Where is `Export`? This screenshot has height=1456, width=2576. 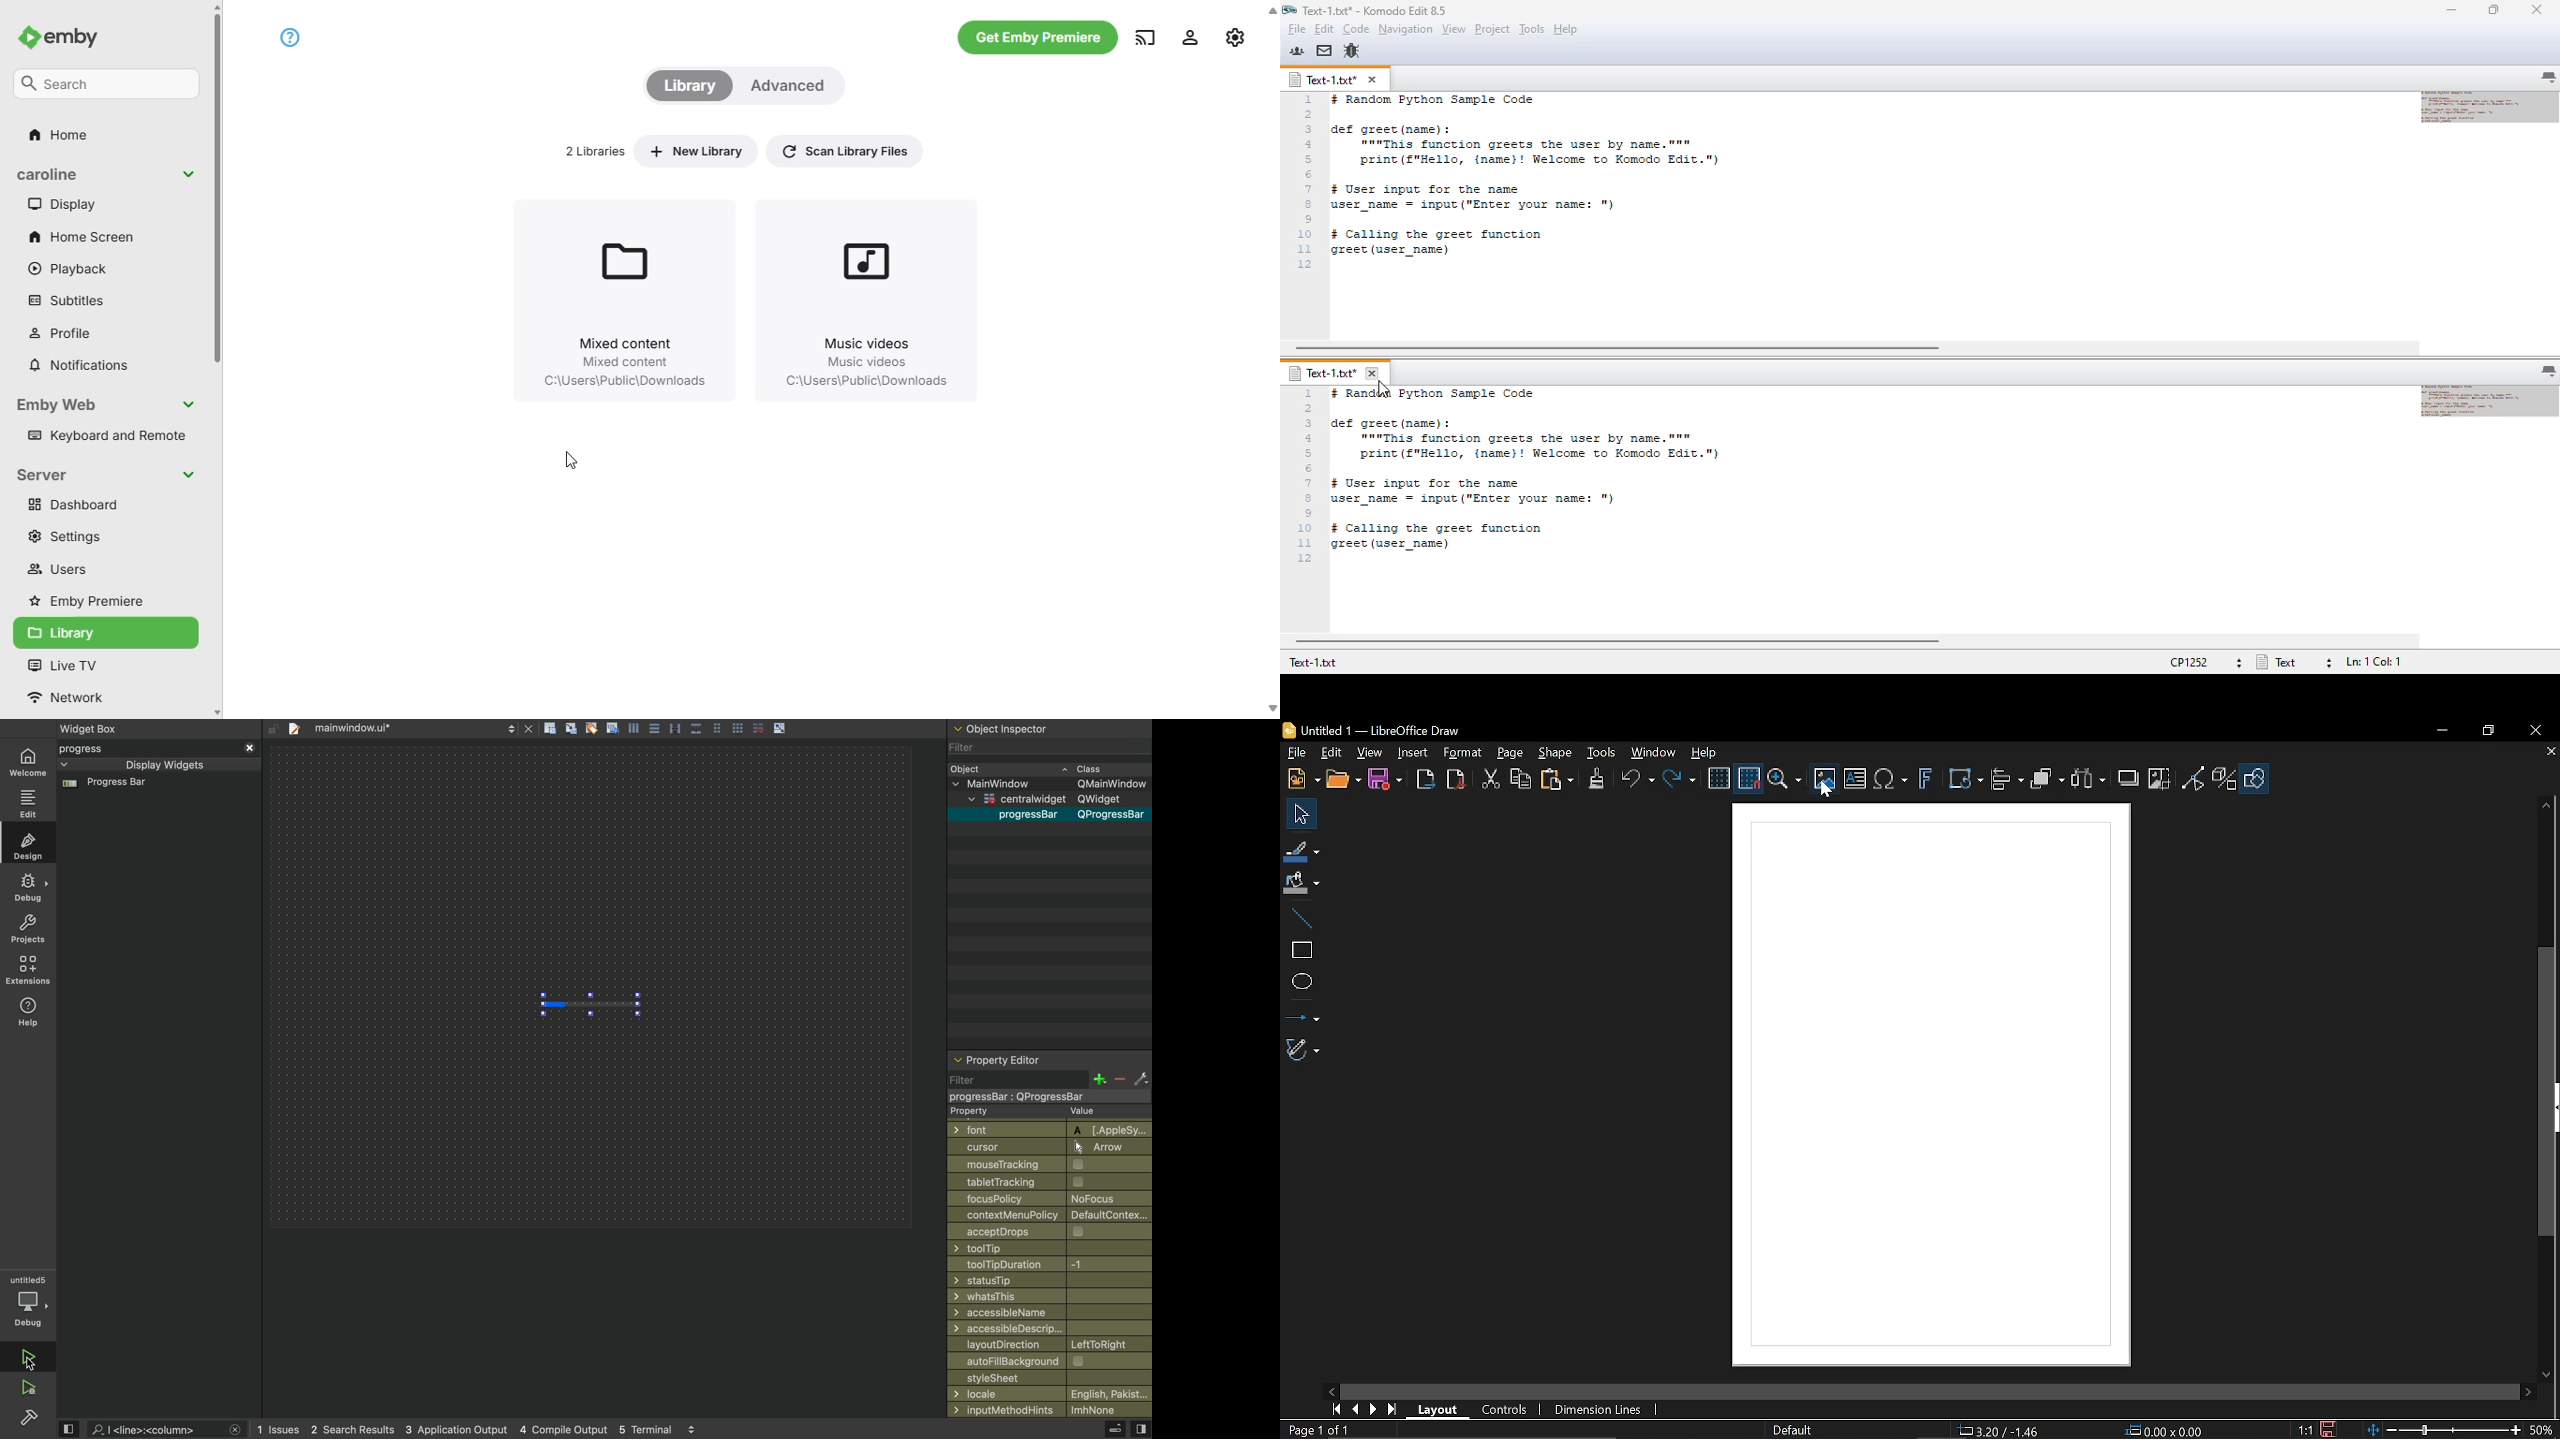 Export is located at coordinates (1426, 781).